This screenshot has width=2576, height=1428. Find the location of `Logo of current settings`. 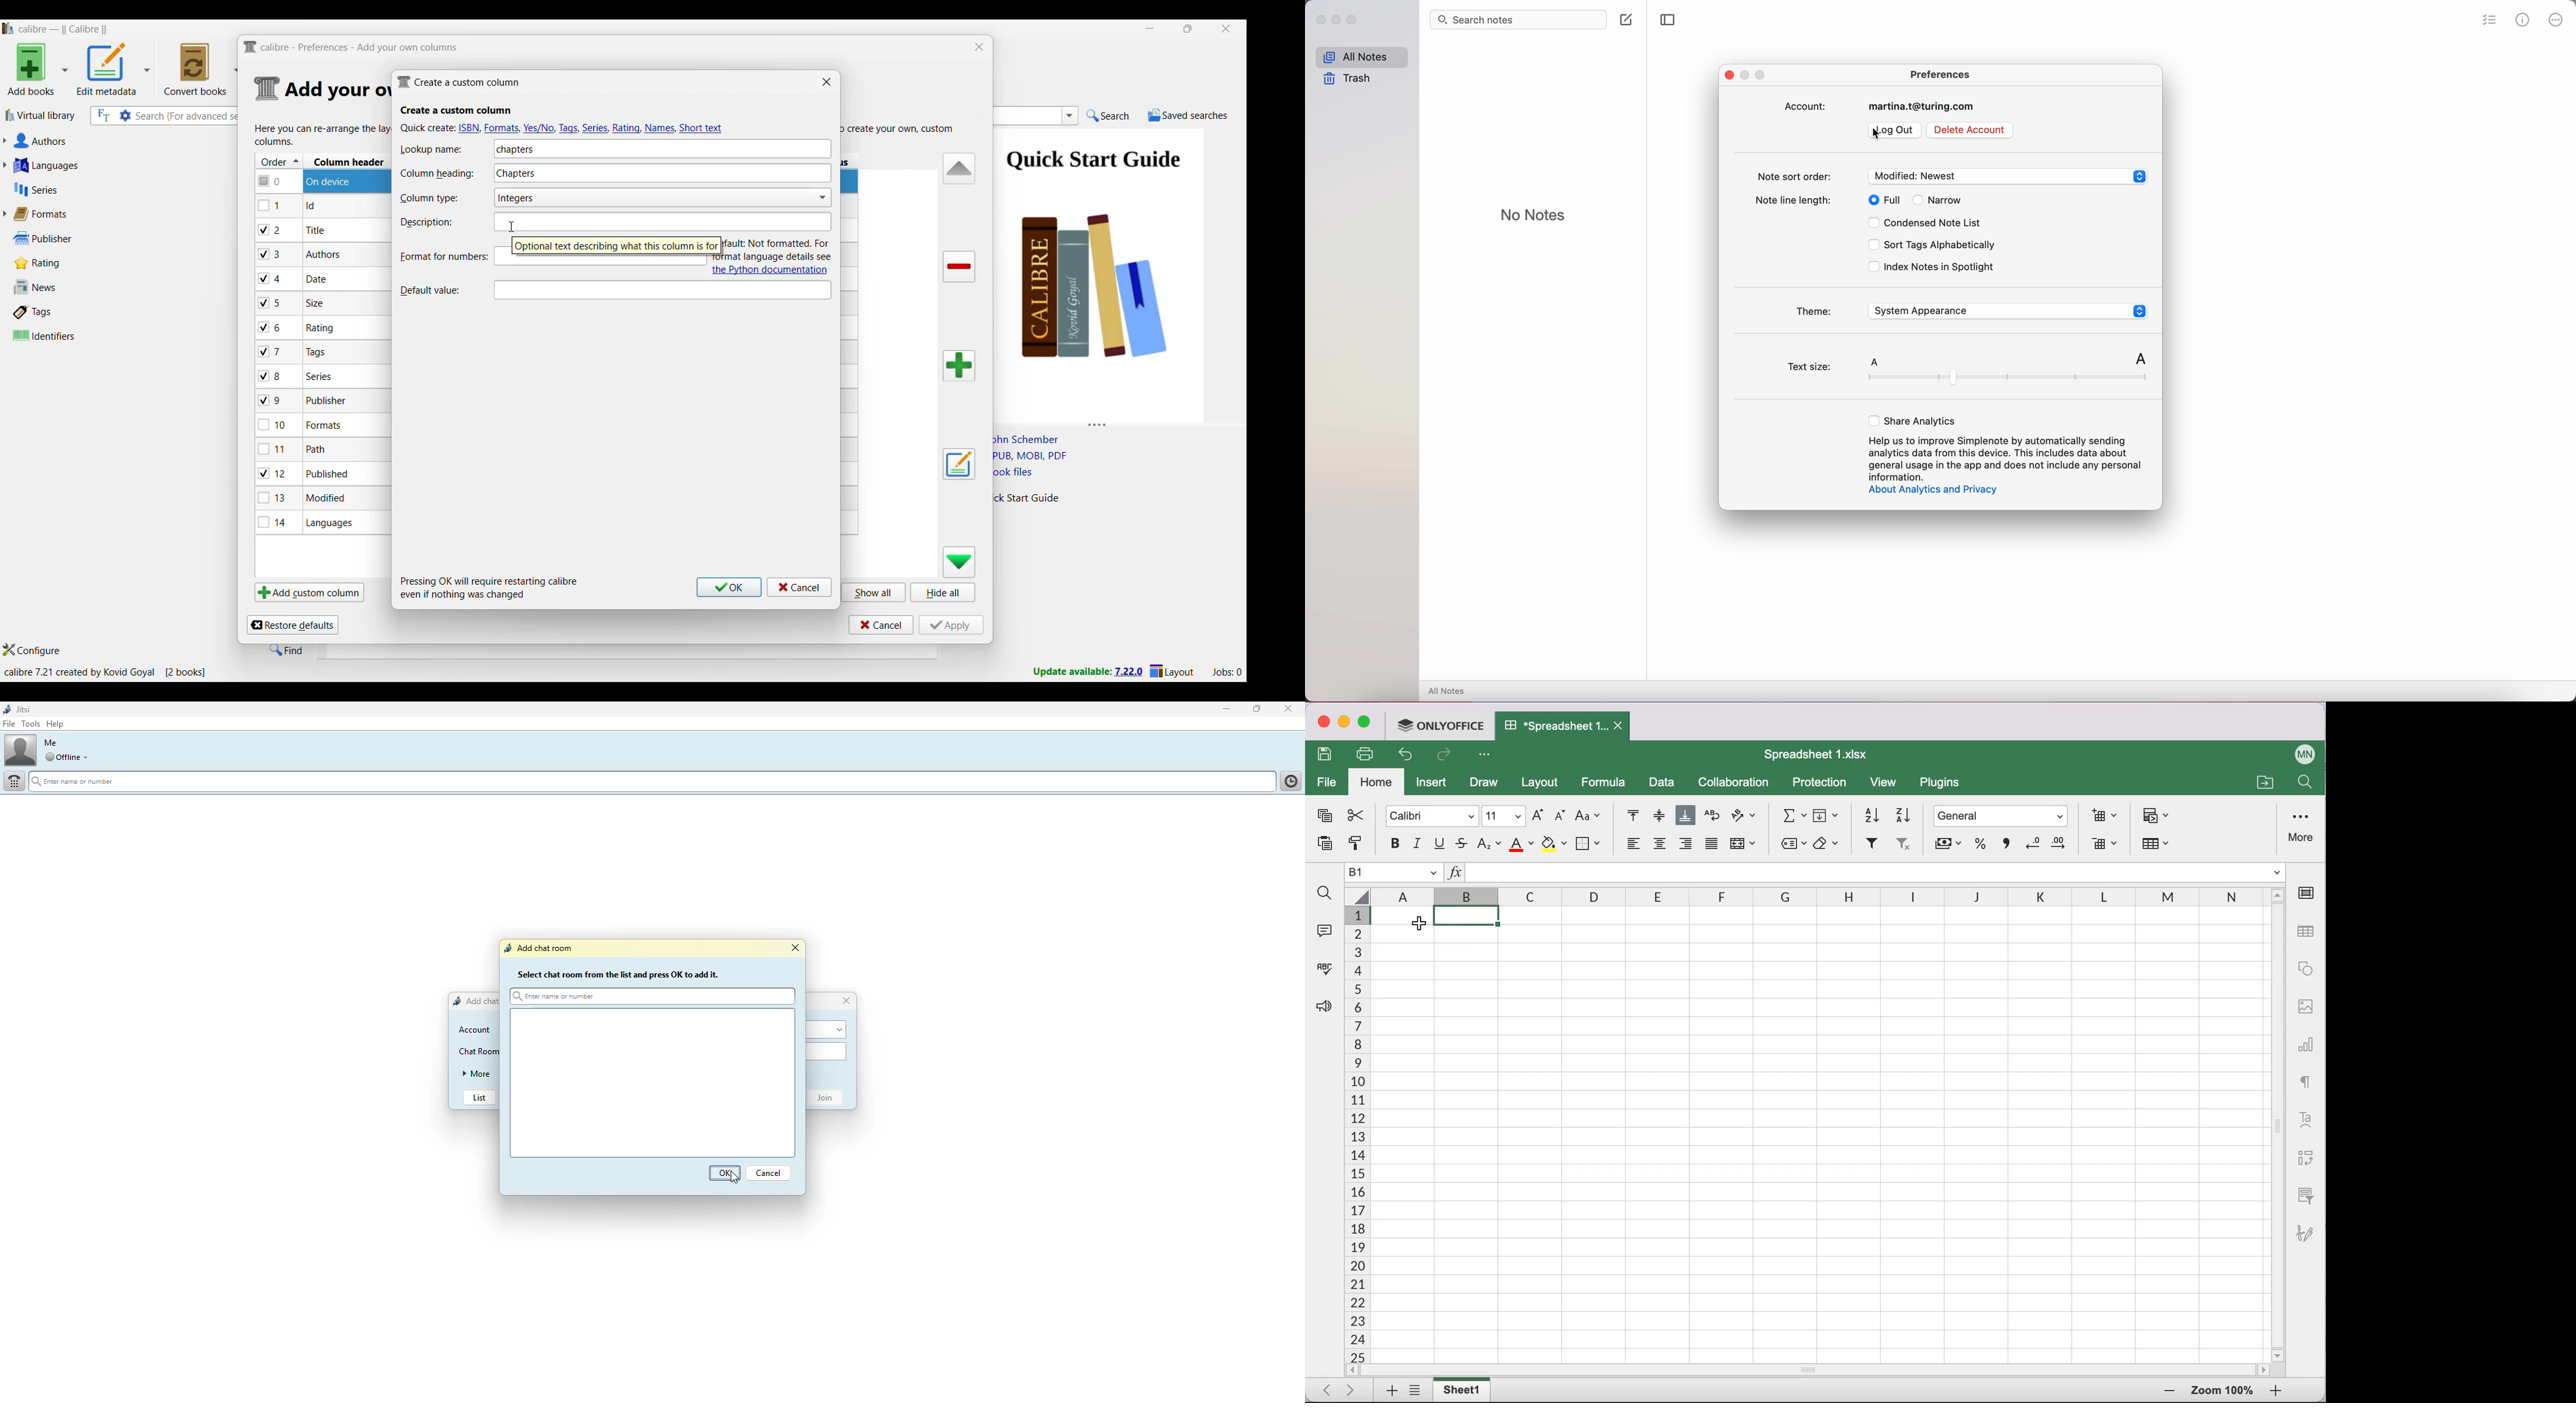

Logo of current settings is located at coordinates (268, 89).